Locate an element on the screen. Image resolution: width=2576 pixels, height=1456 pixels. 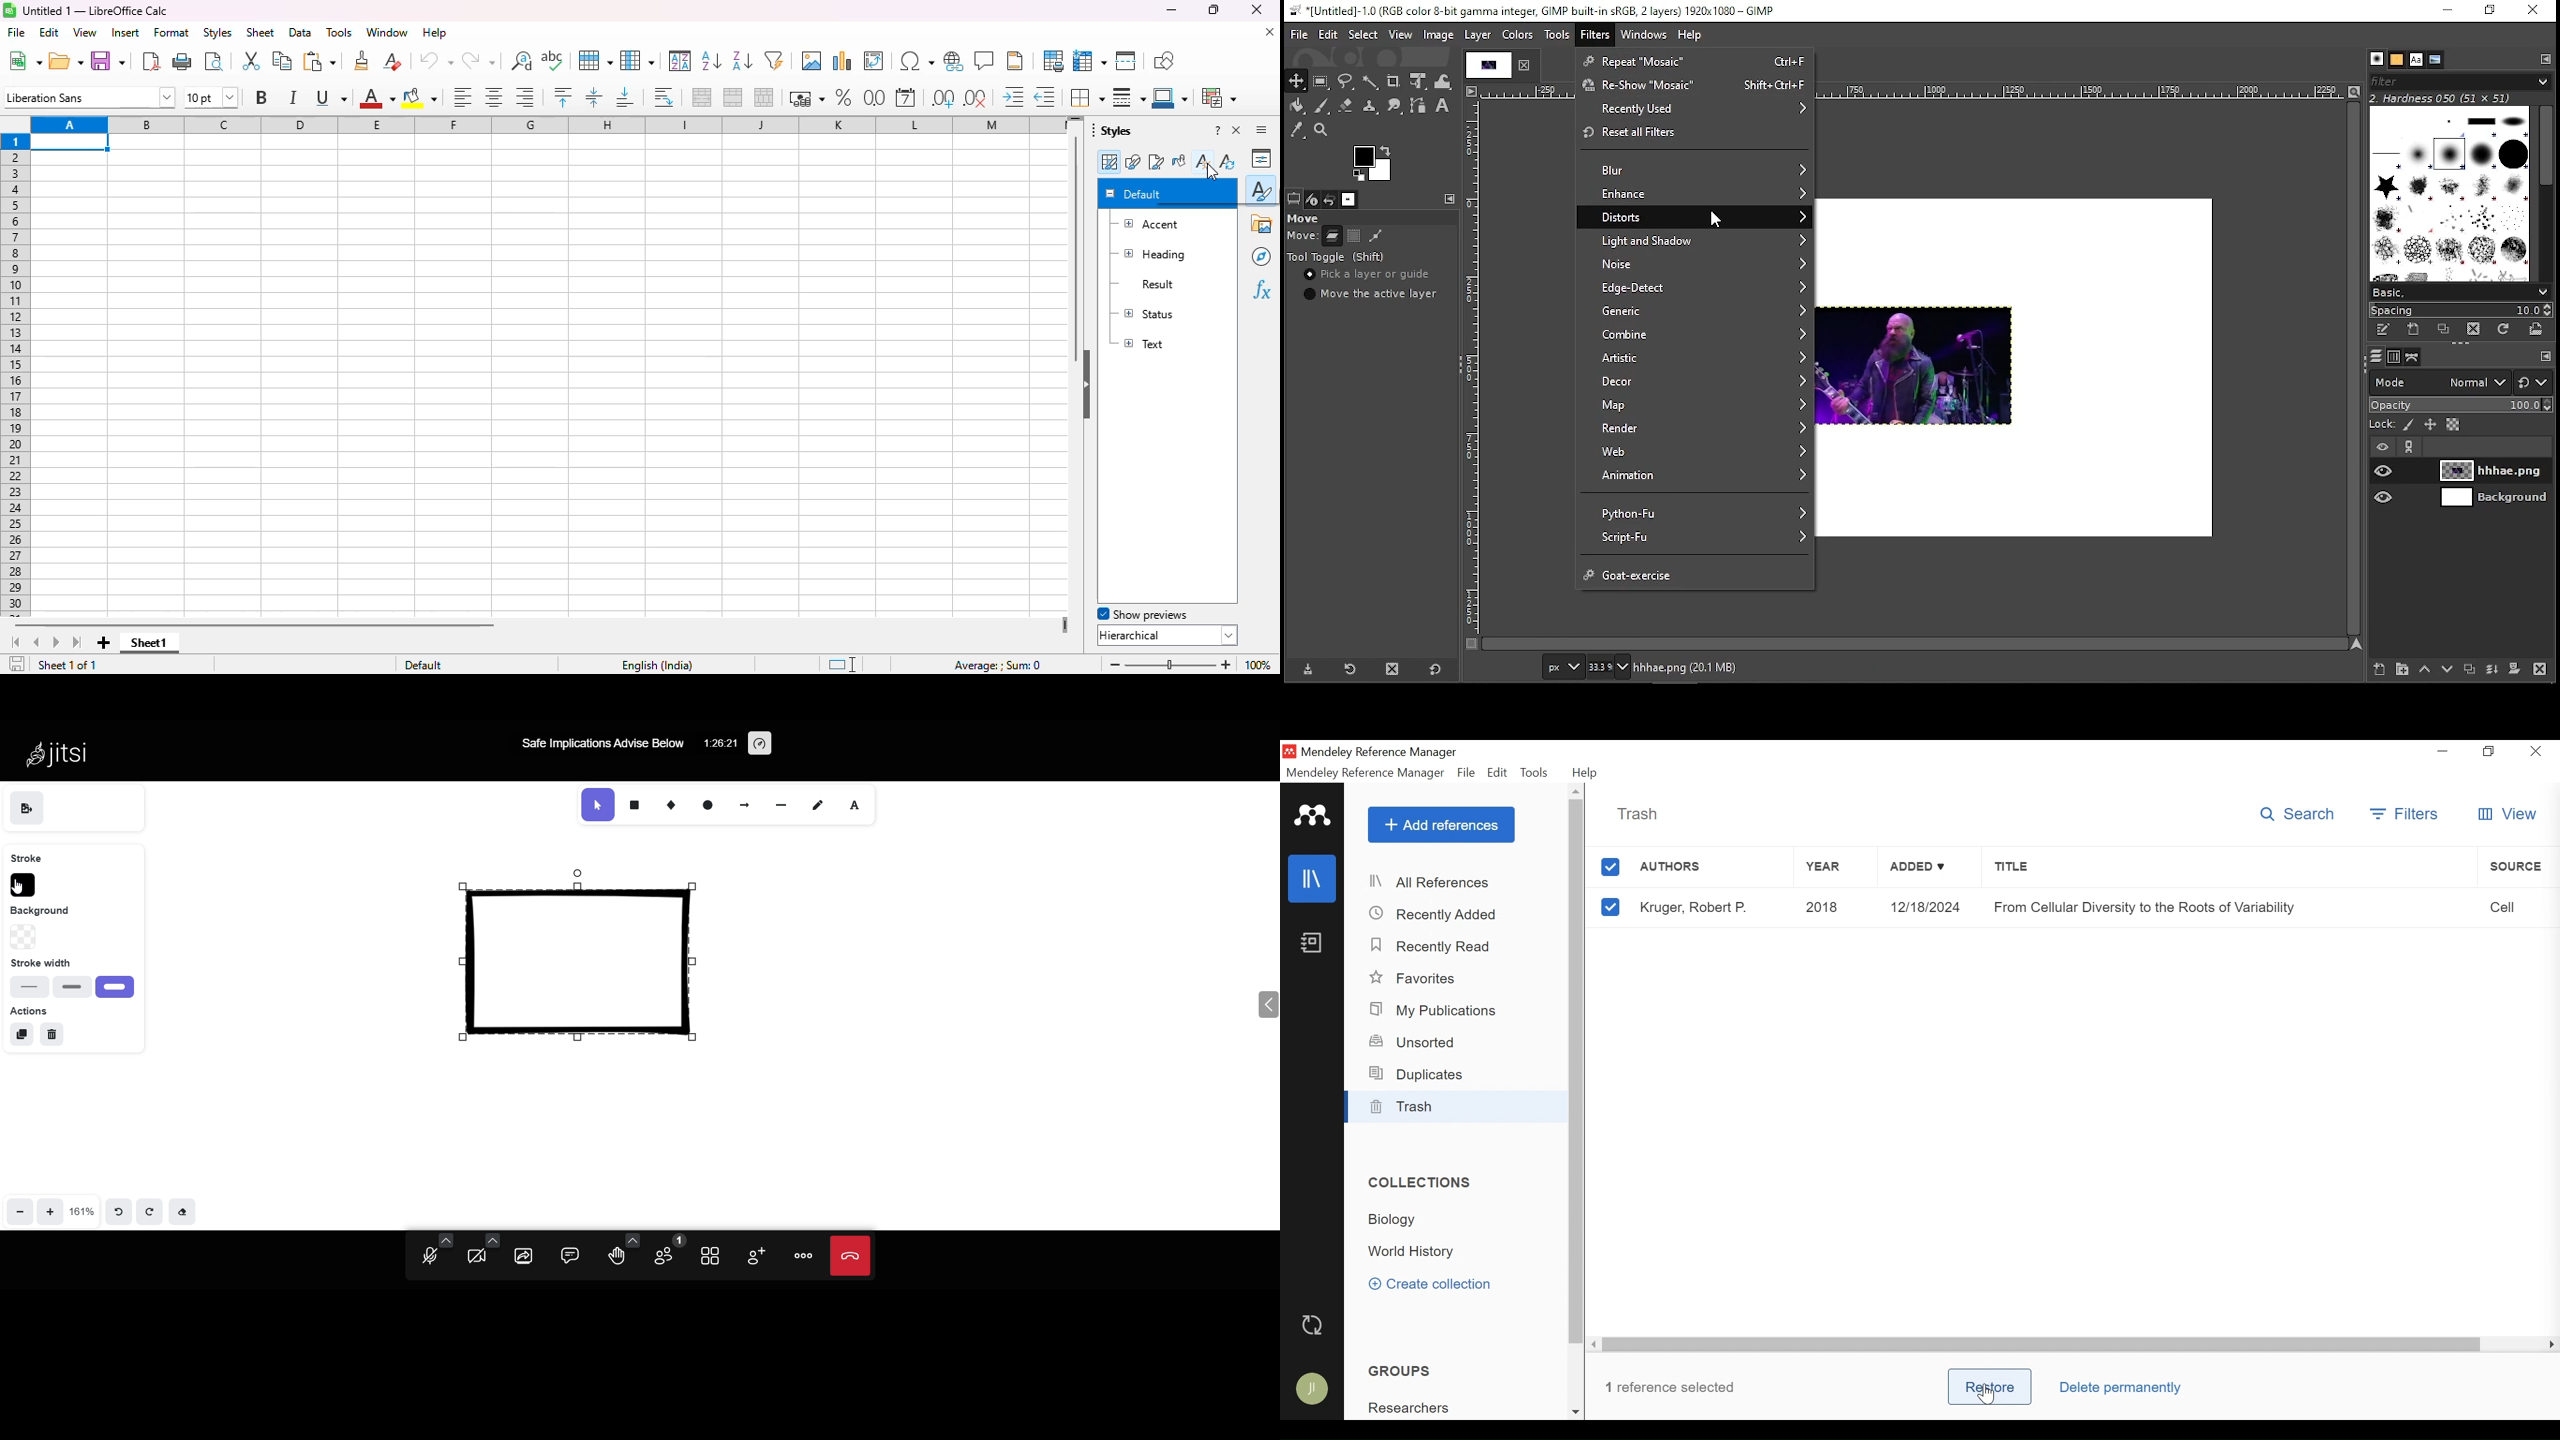
move layer on step up is located at coordinates (2428, 668).